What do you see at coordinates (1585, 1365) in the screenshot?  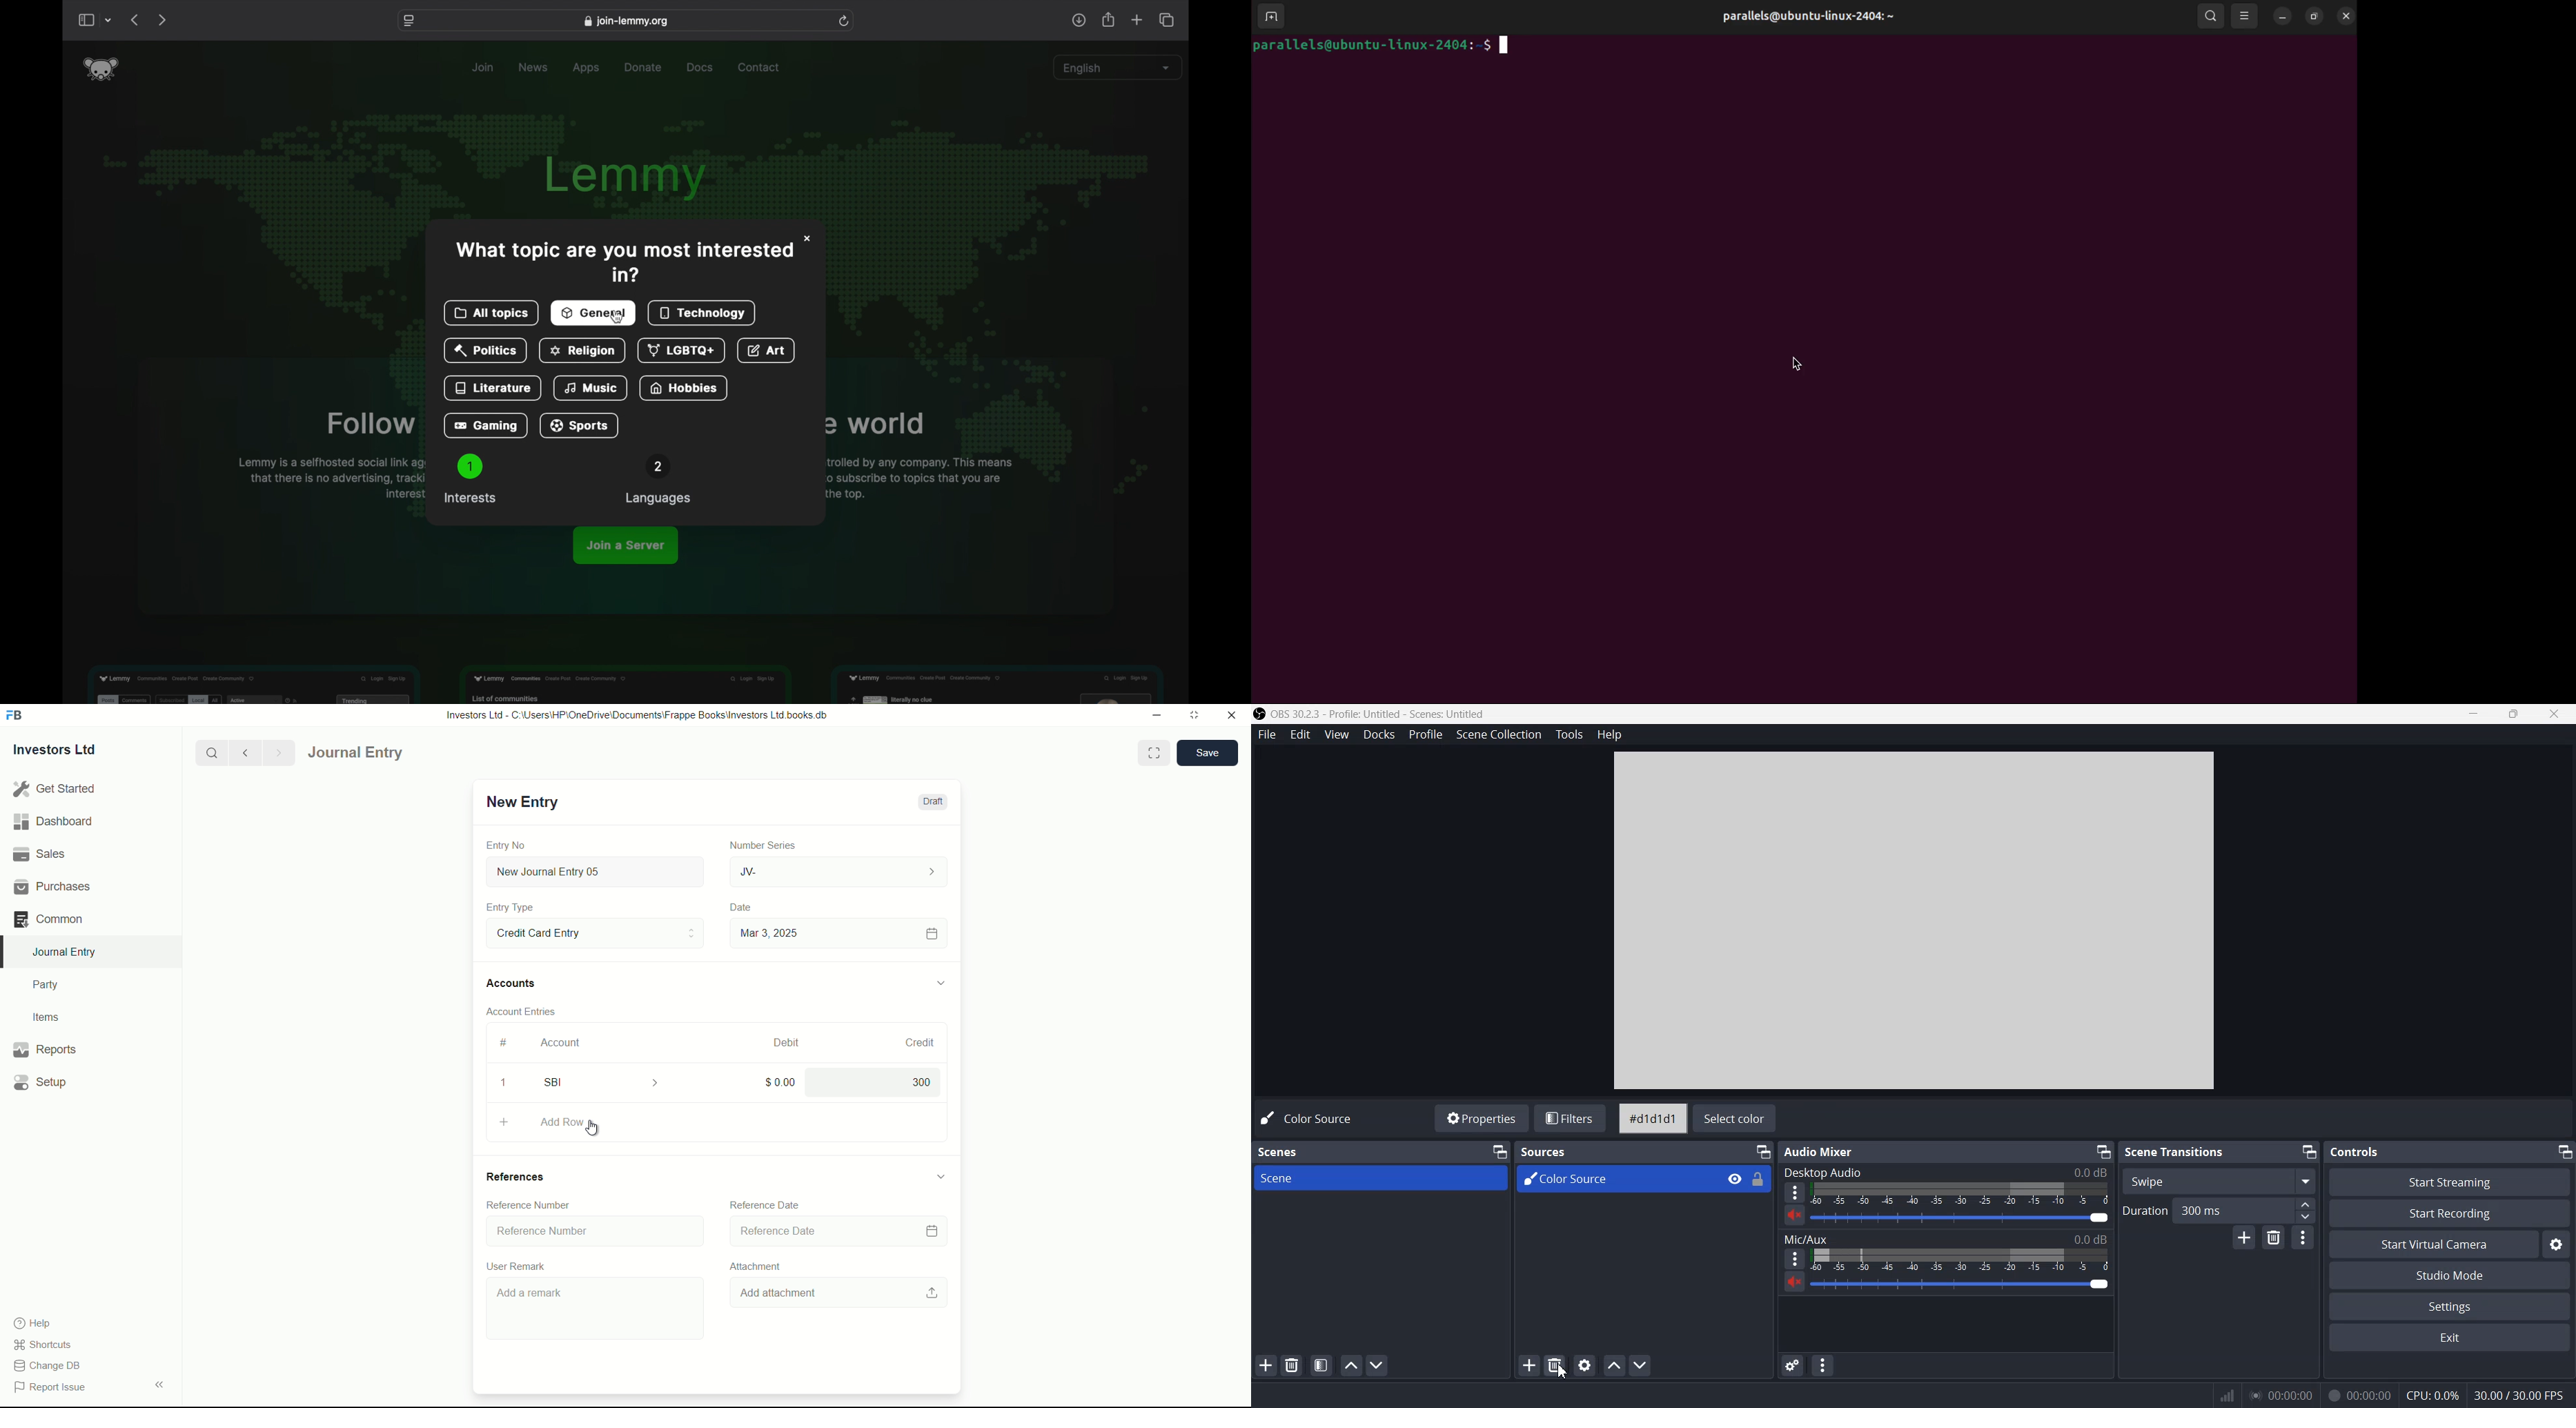 I see `Open source Properties` at bounding box center [1585, 1365].